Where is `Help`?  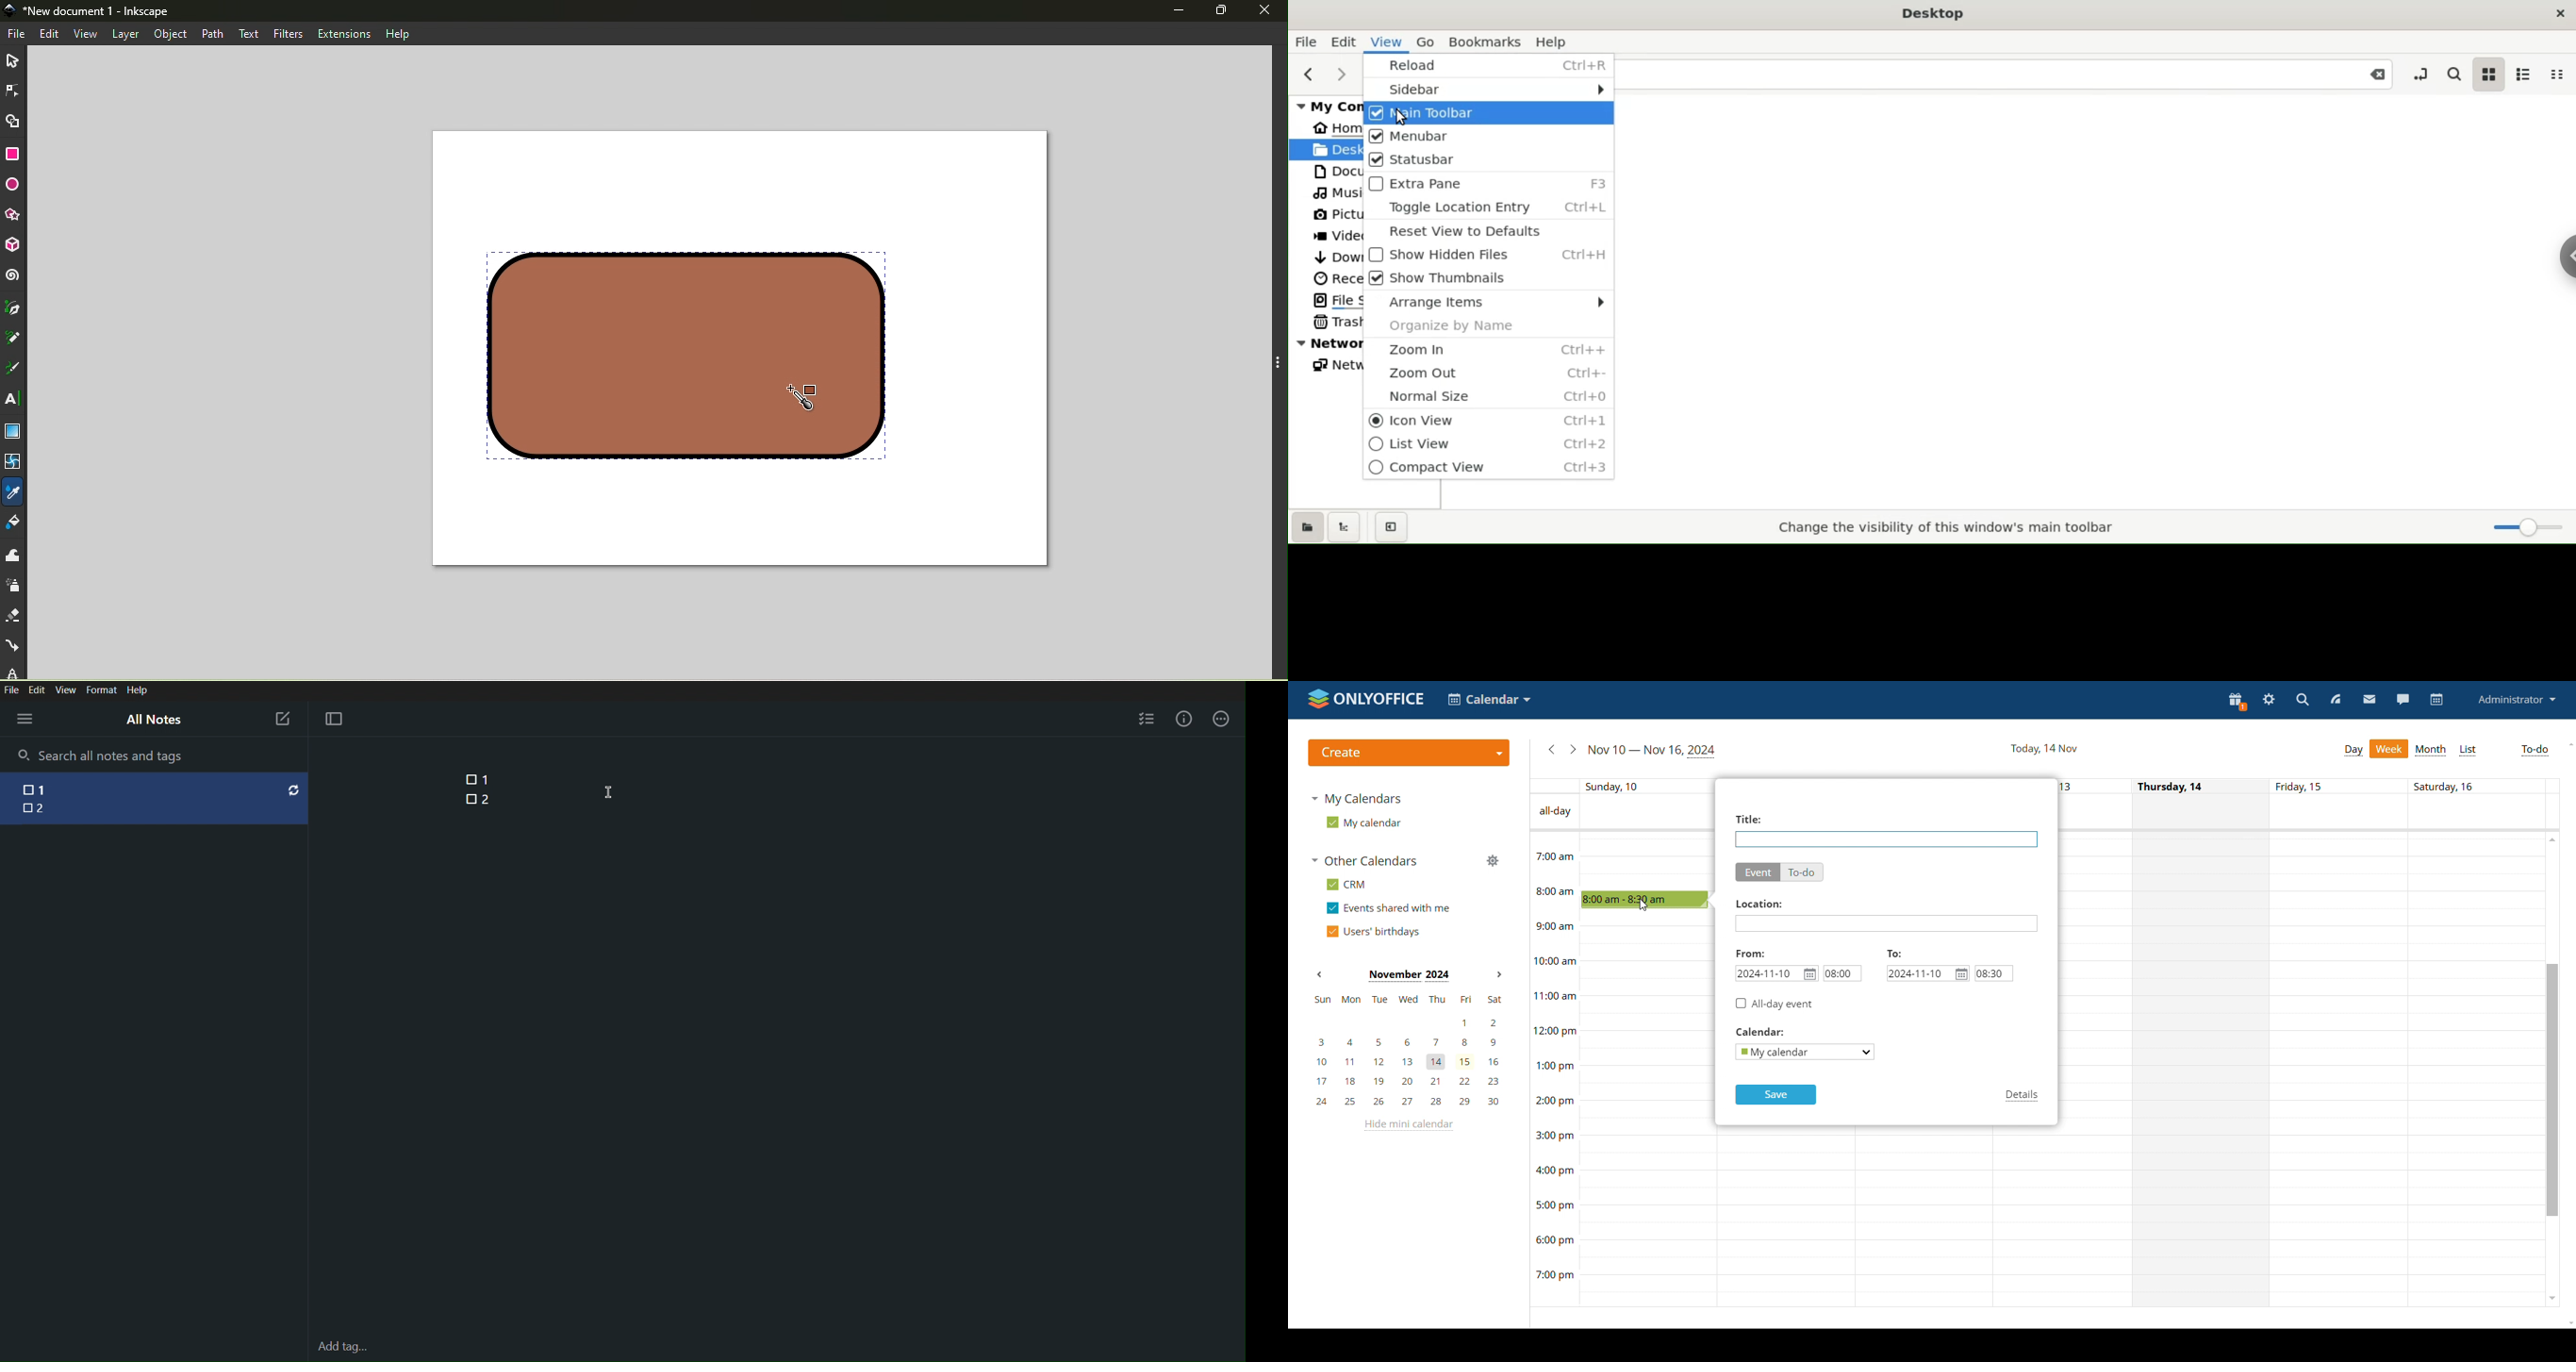
Help is located at coordinates (138, 691).